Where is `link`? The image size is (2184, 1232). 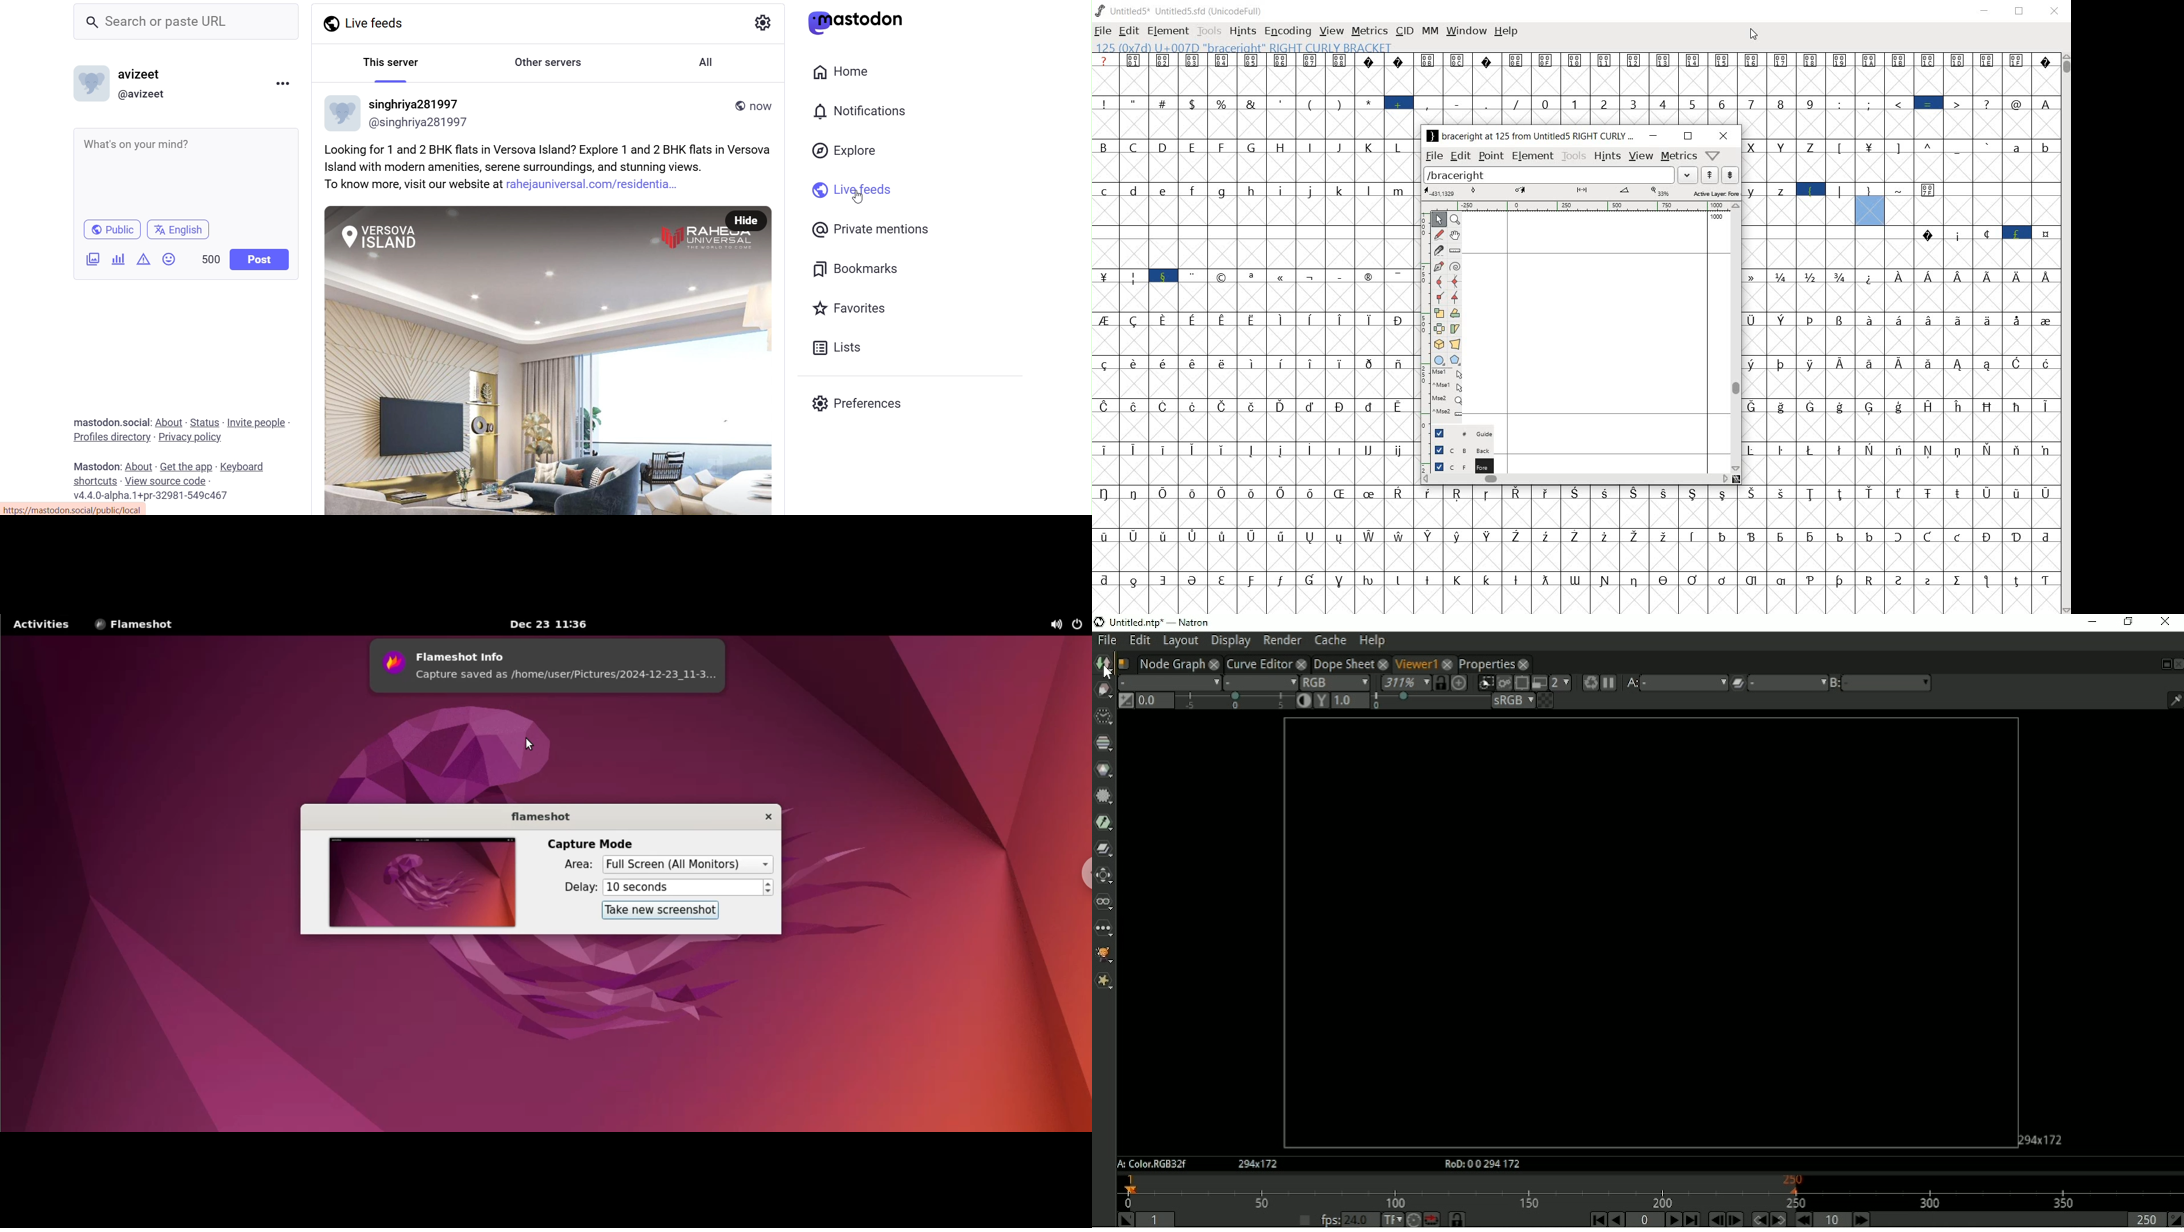 link is located at coordinates (79, 509).